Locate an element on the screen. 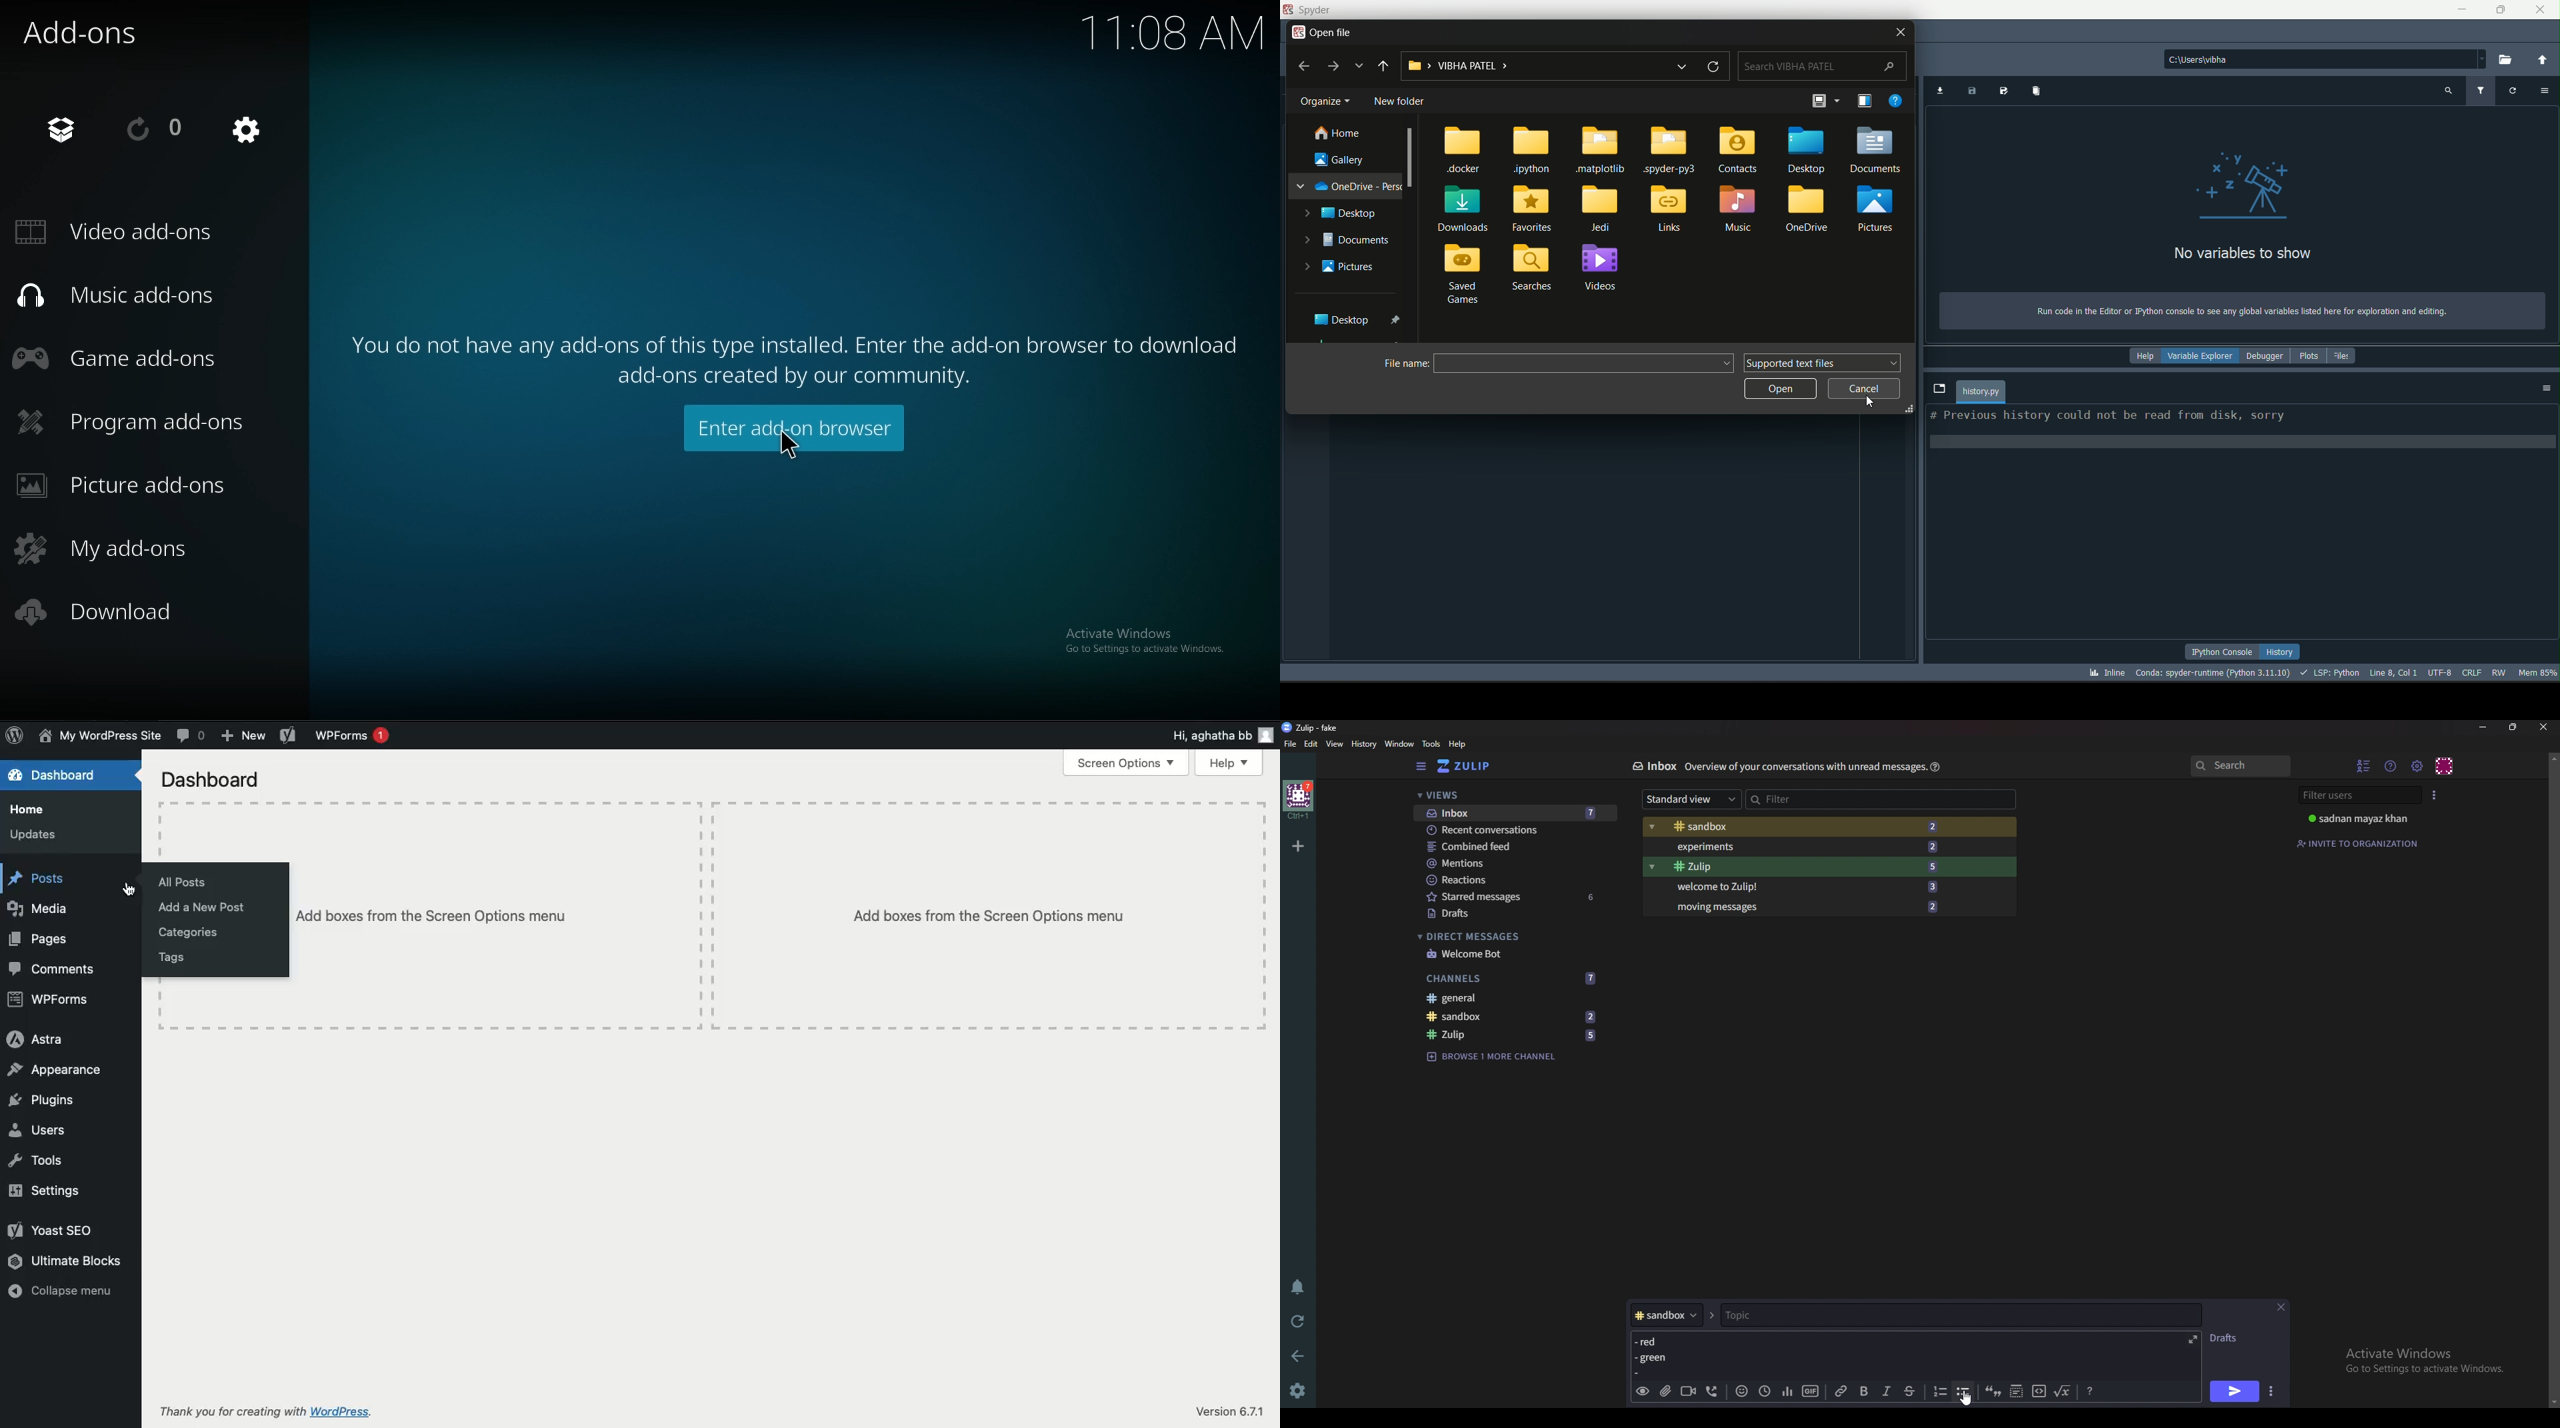 Image resolution: width=2576 pixels, height=1428 pixels. scrollbar is located at coordinates (1411, 159).